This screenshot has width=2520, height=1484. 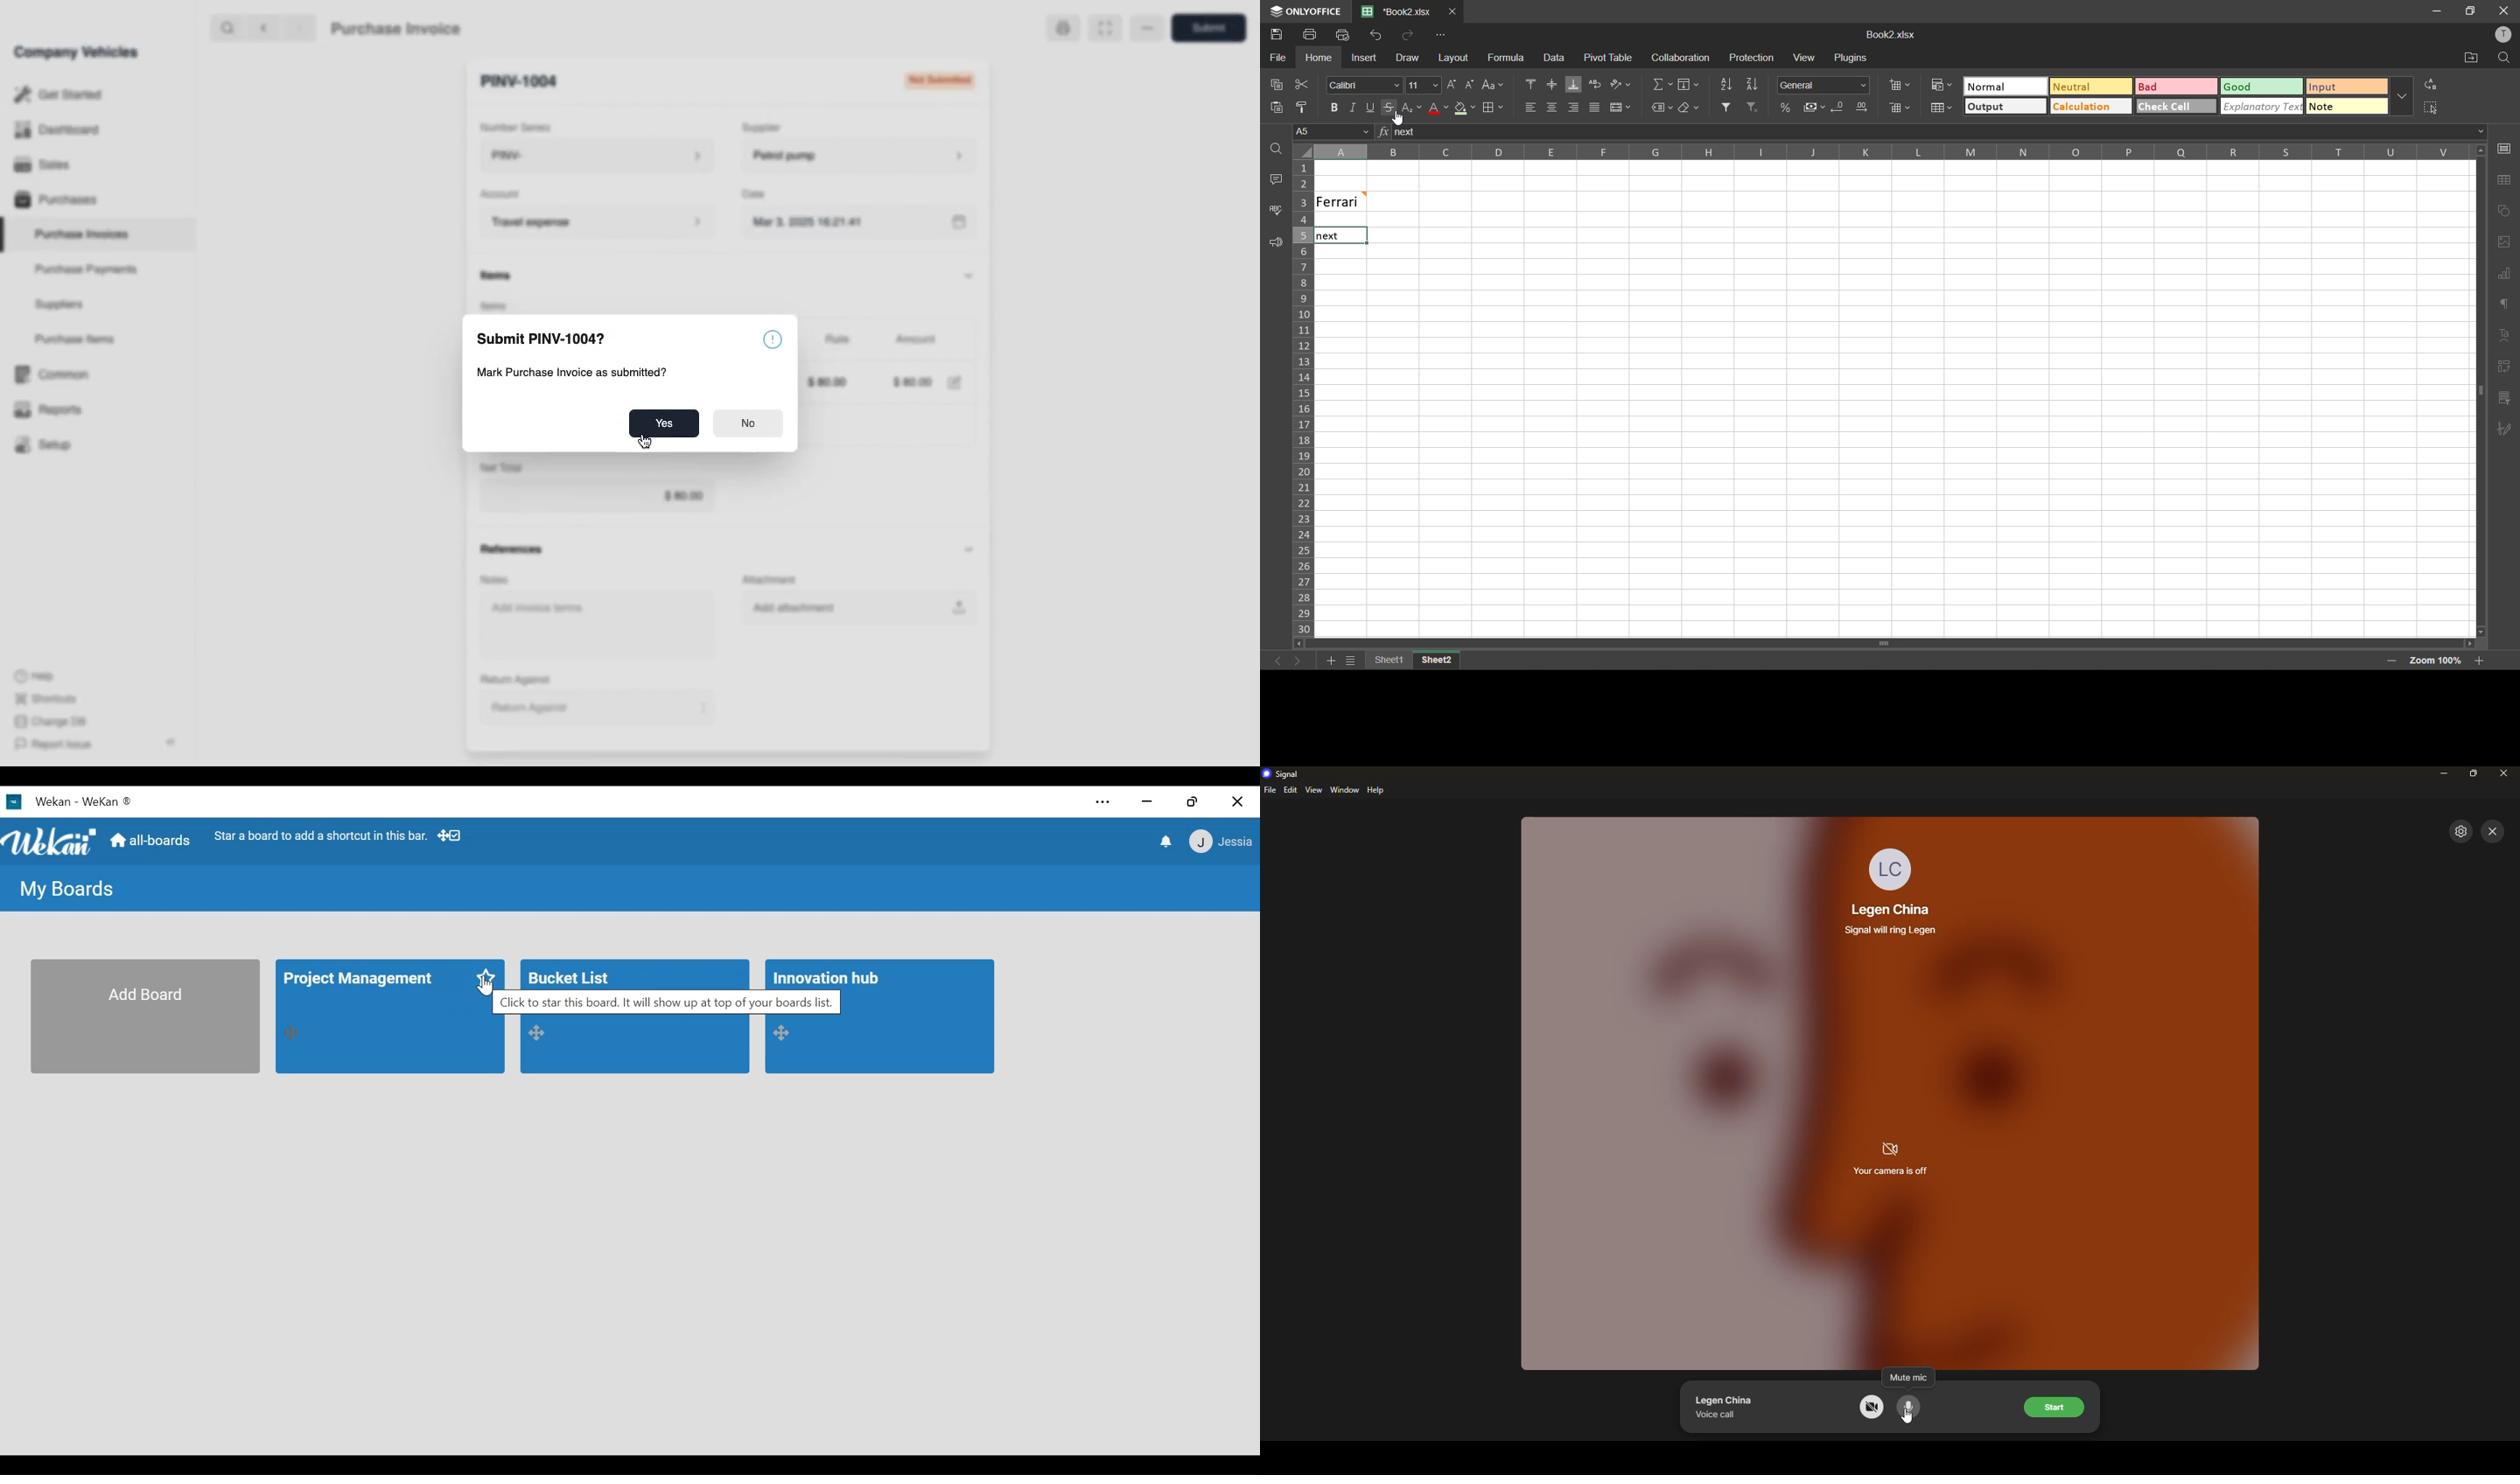 I want to click on paste, so click(x=1278, y=108).